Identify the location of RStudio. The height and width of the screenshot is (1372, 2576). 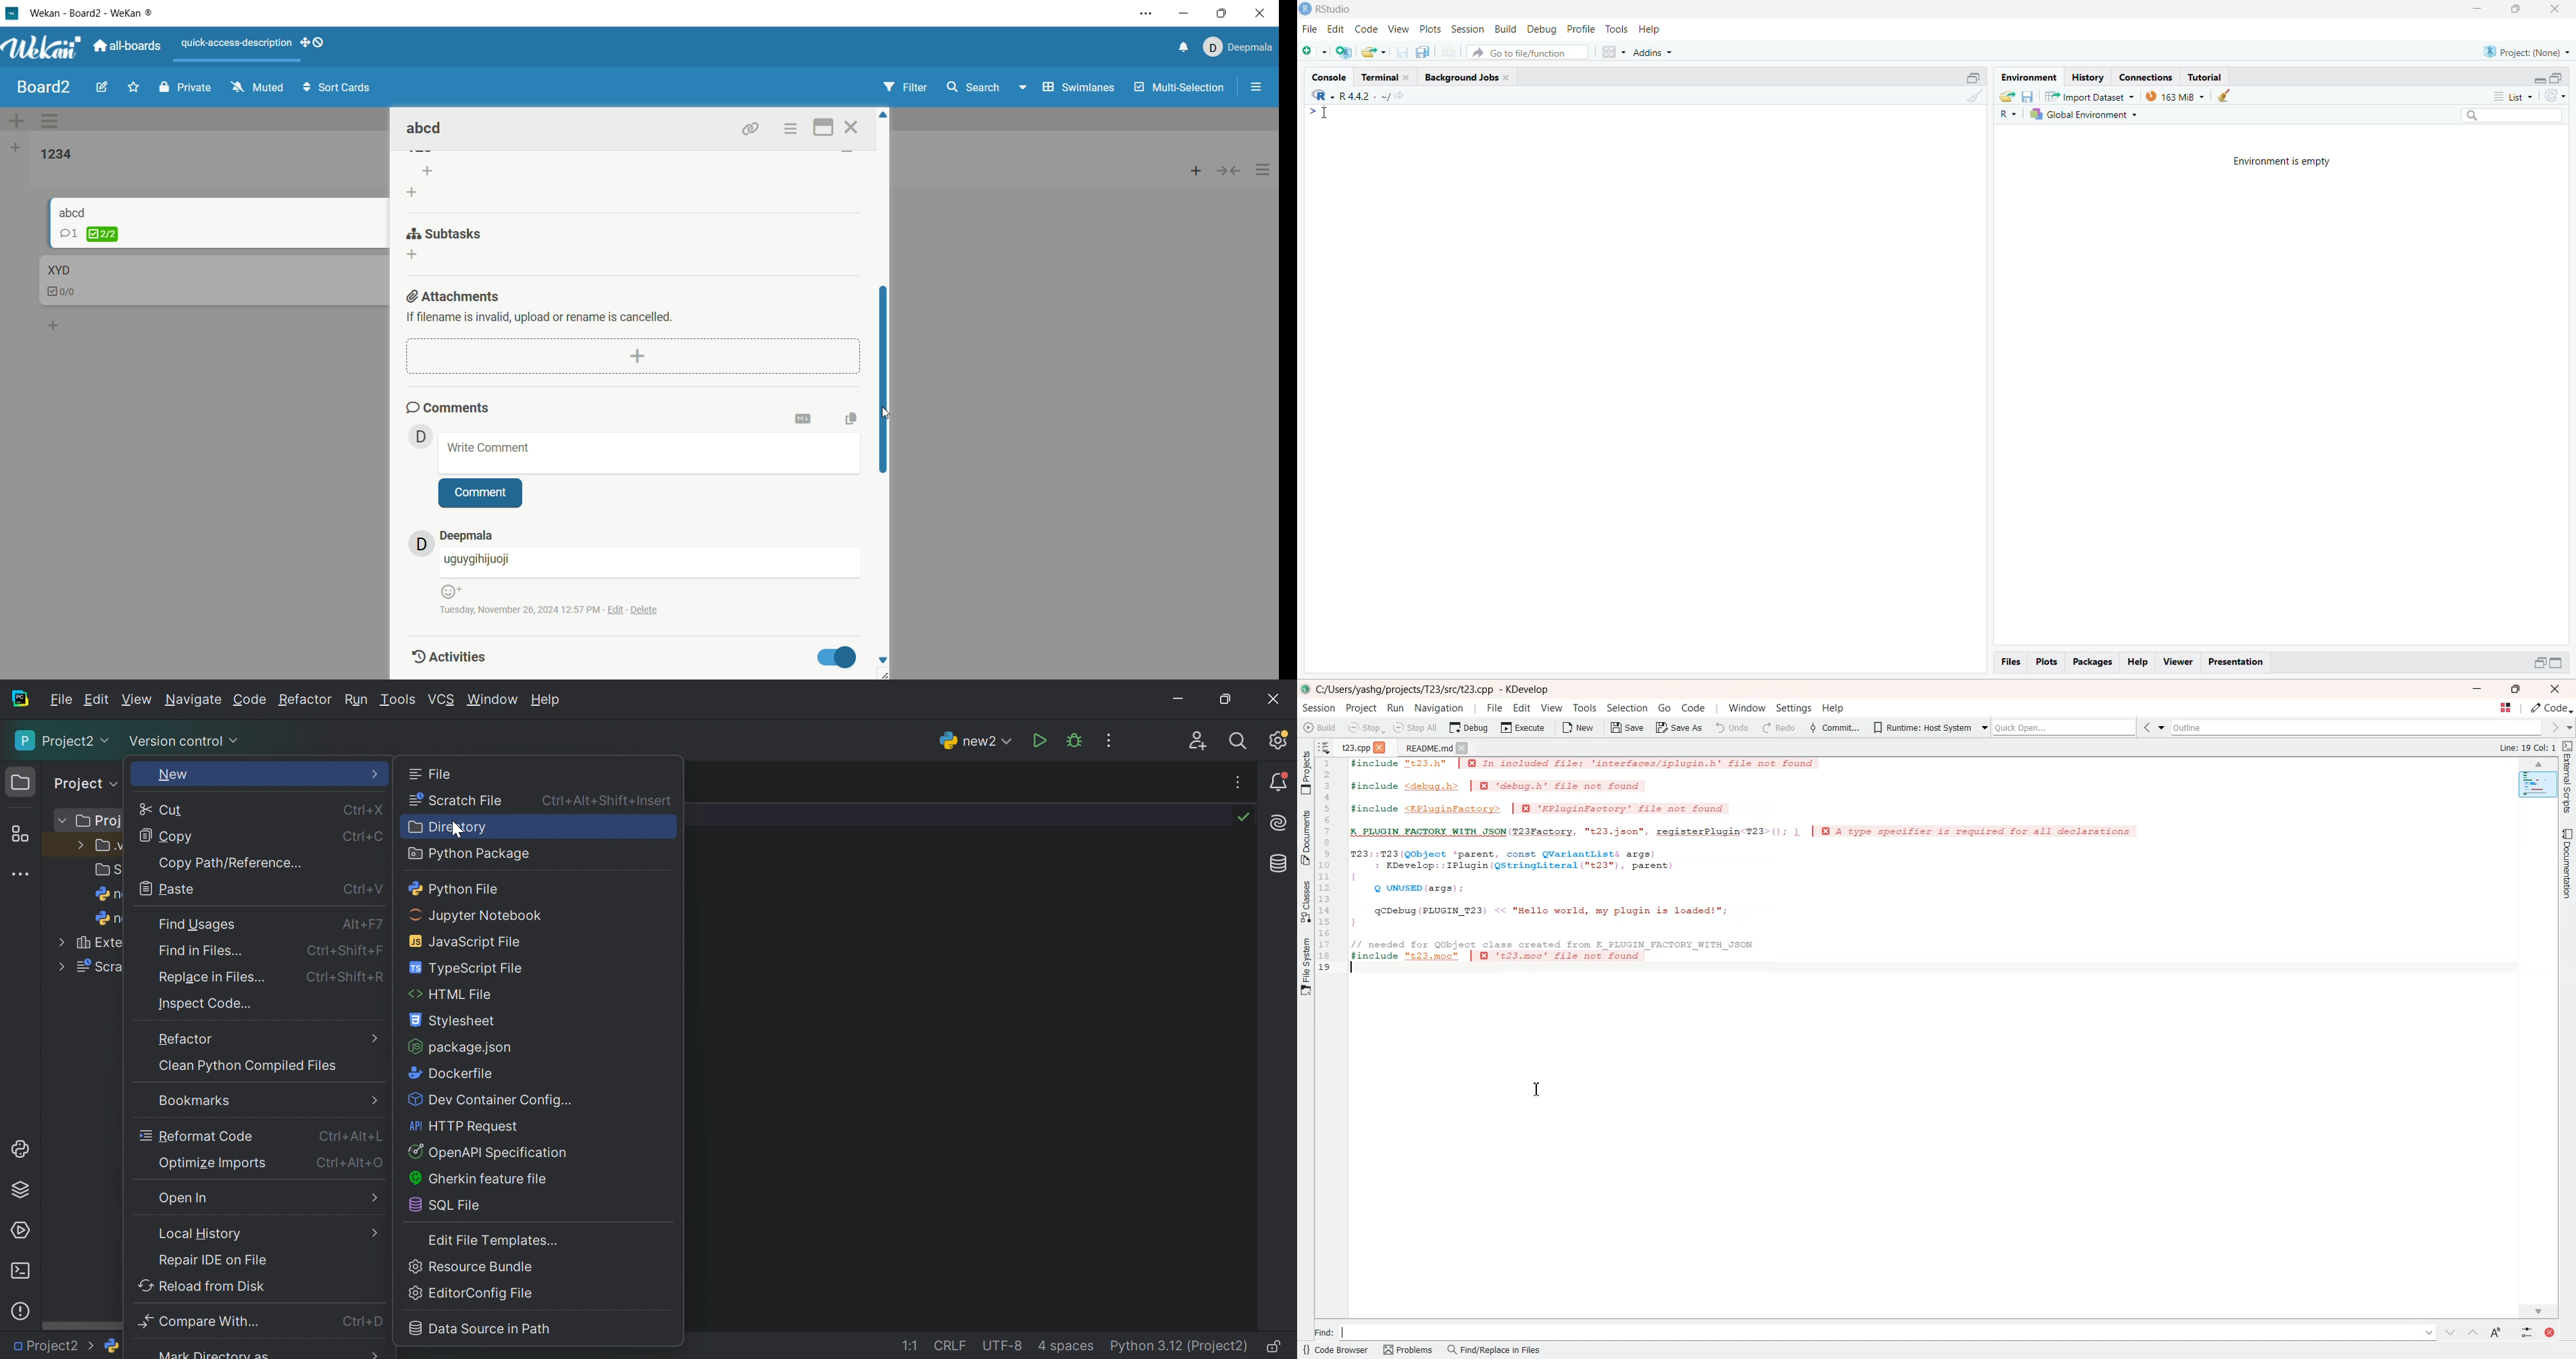
(1337, 8).